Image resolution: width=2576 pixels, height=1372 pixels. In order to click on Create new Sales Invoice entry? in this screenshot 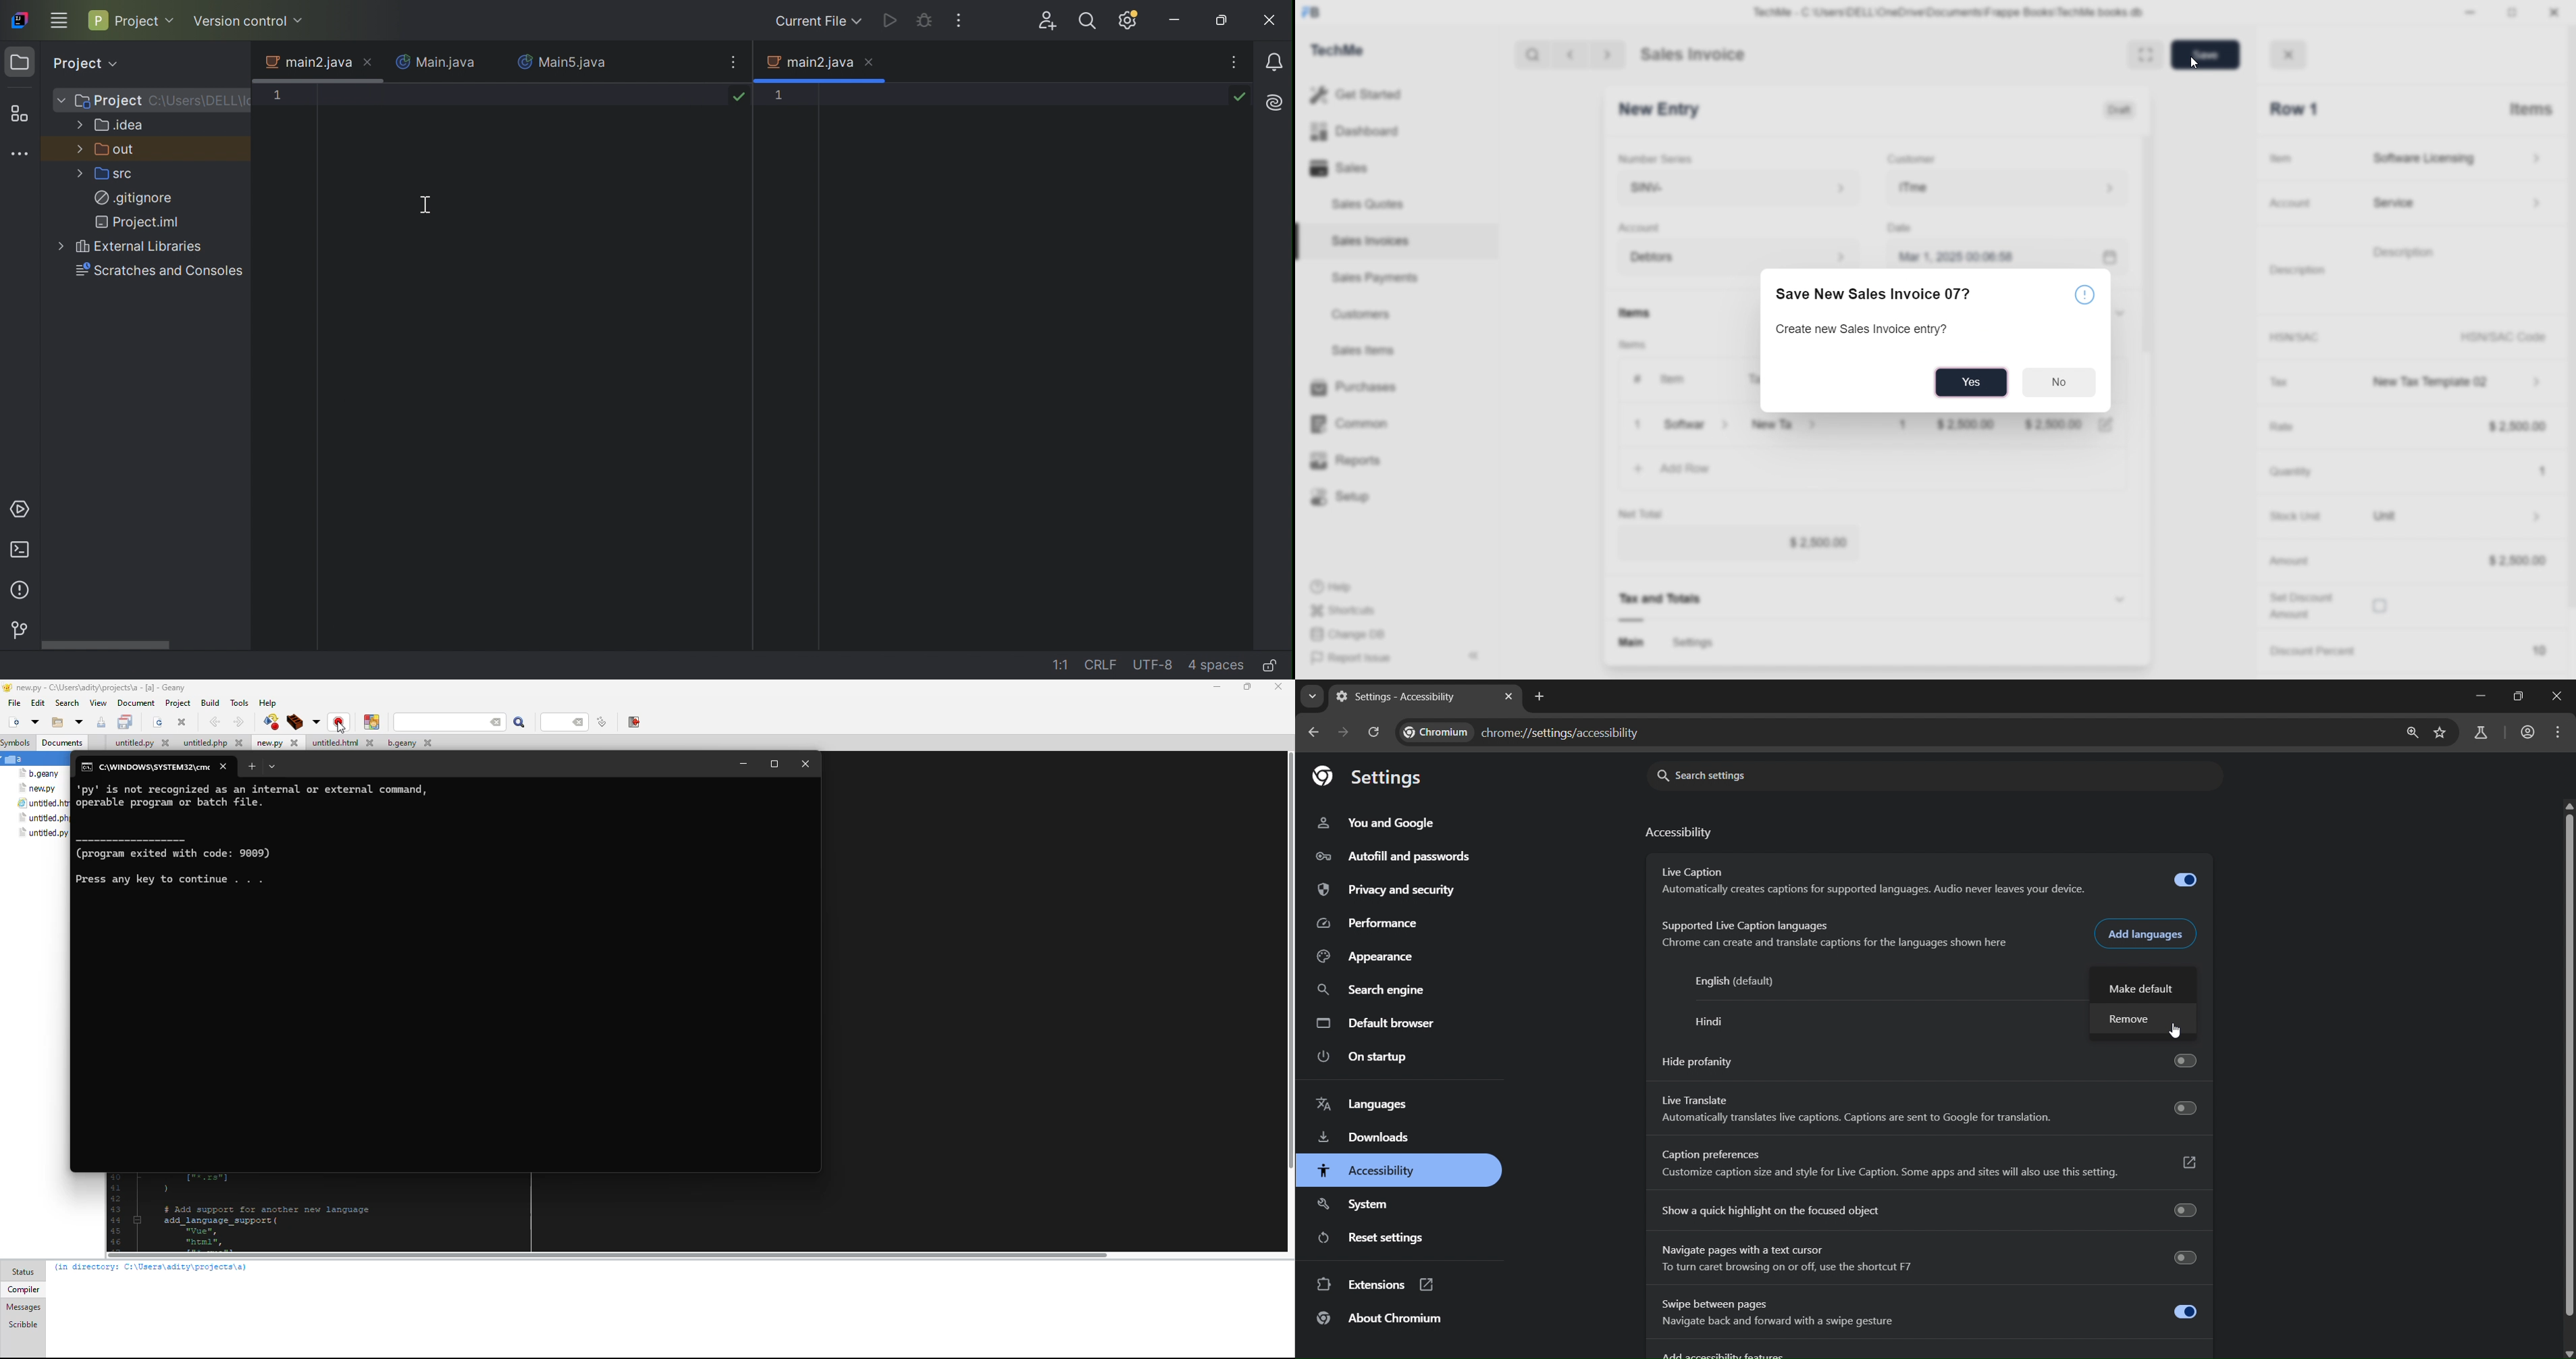, I will do `click(1864, 331)`.